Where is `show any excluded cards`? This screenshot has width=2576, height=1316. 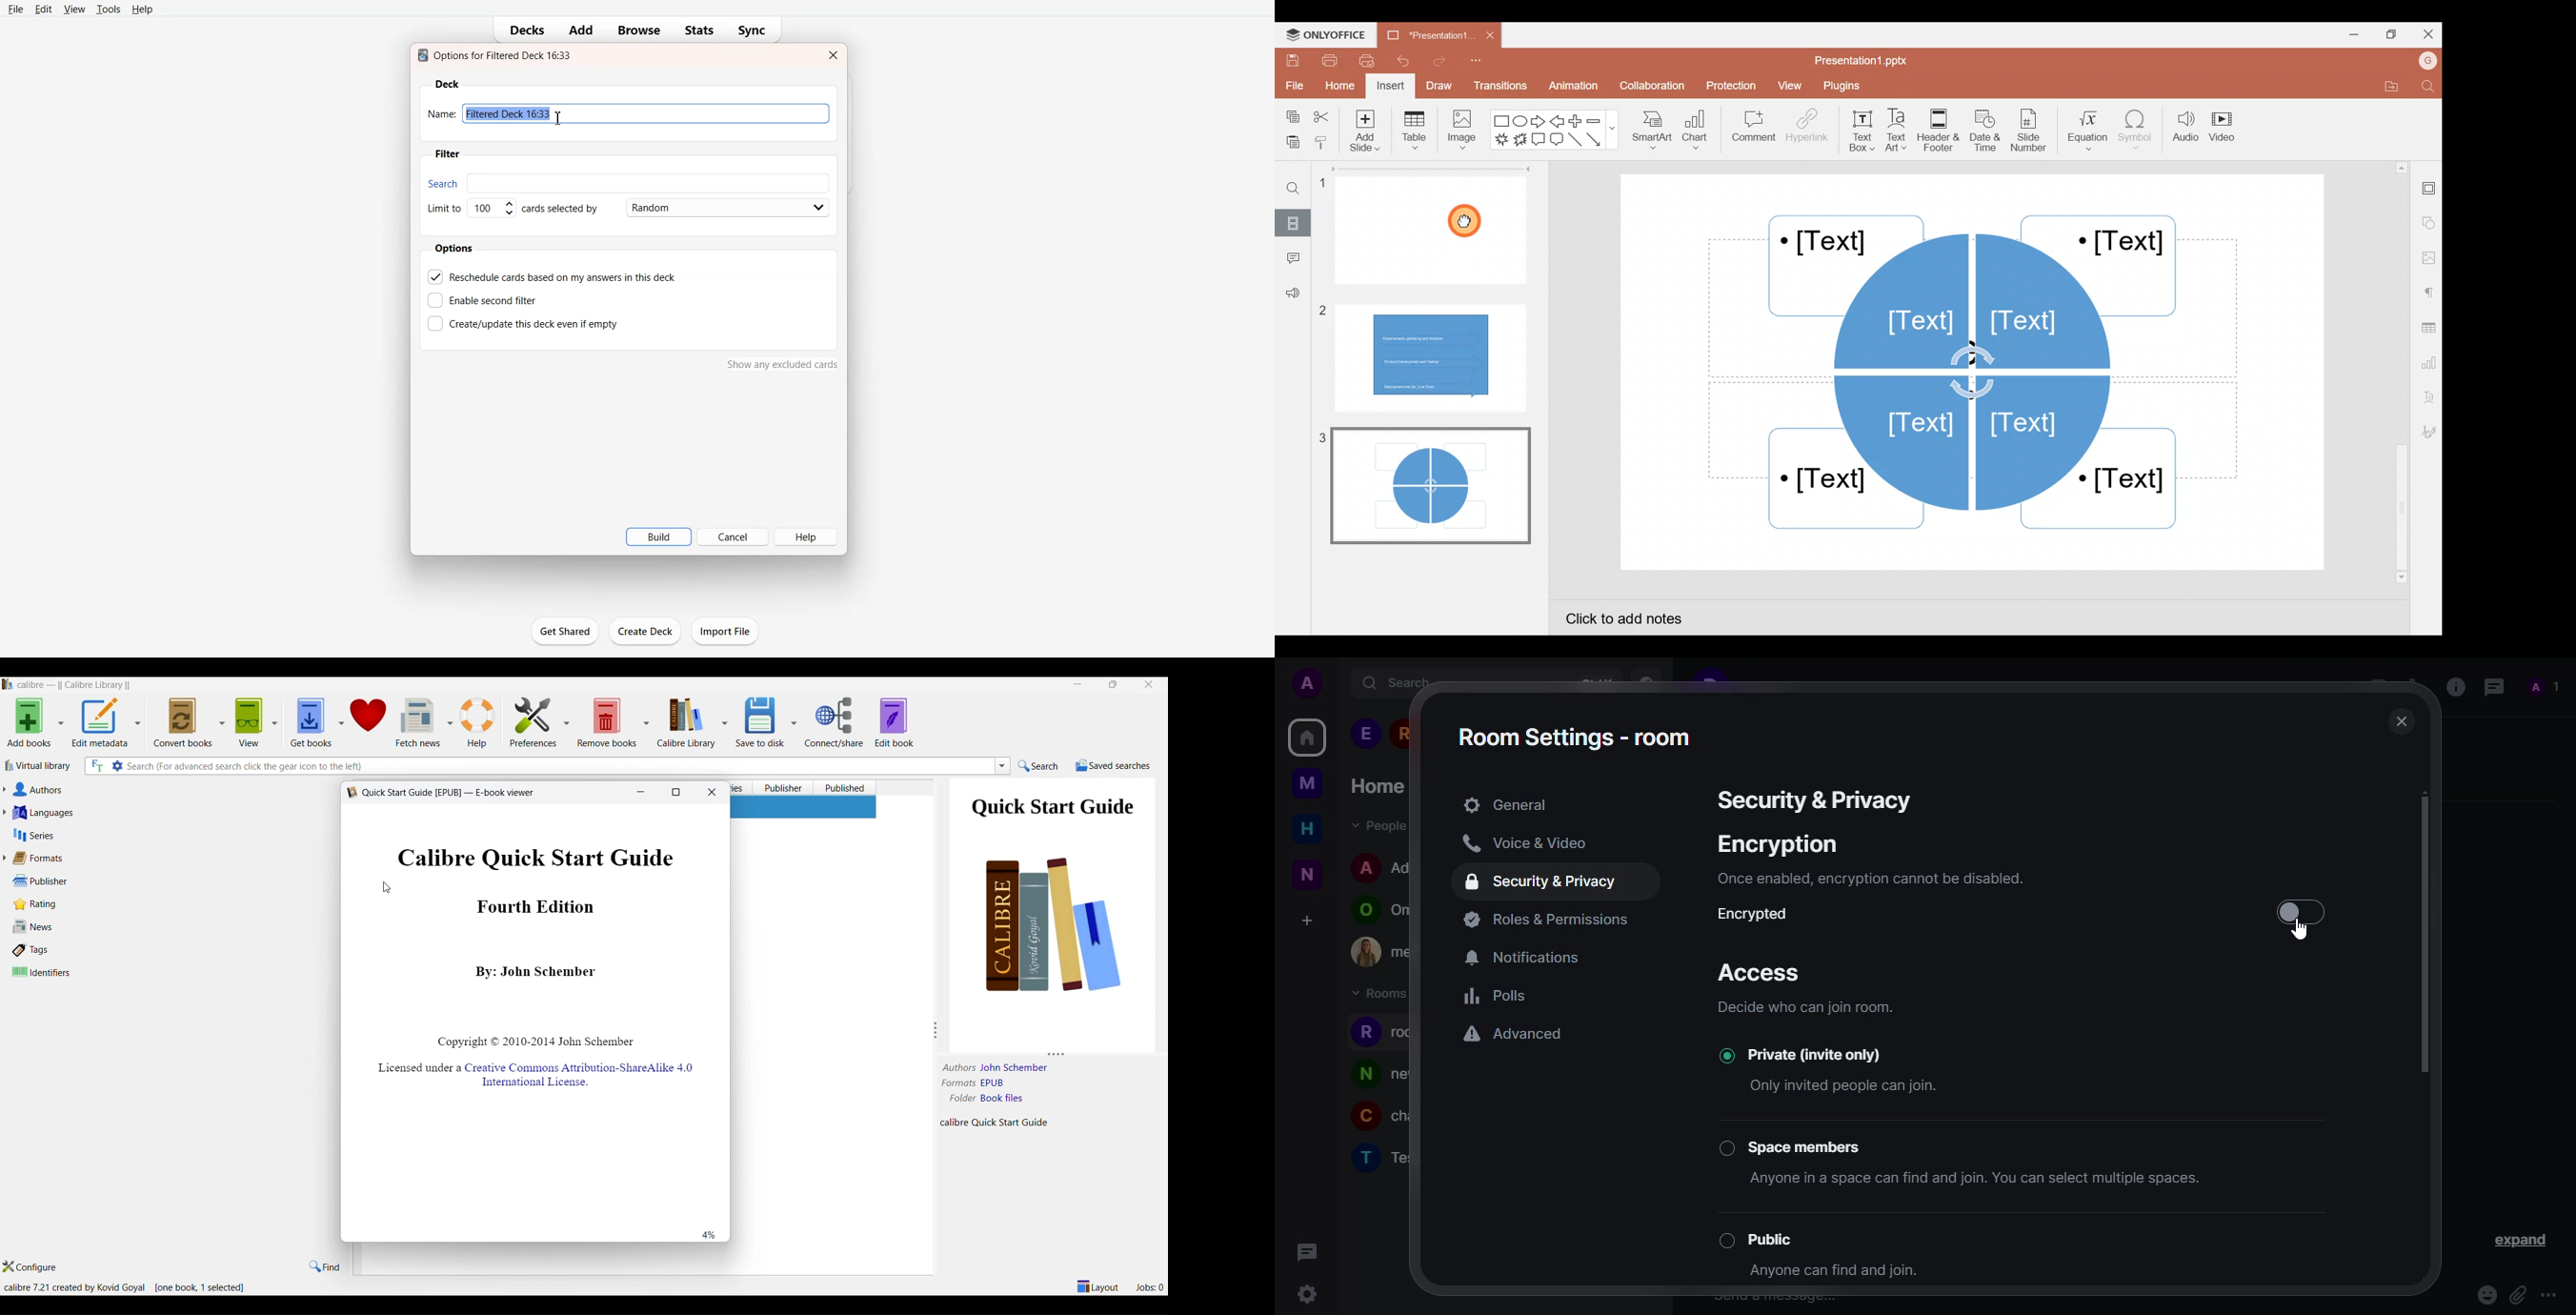 show any excluded cards is located at coordinates (783, 367).